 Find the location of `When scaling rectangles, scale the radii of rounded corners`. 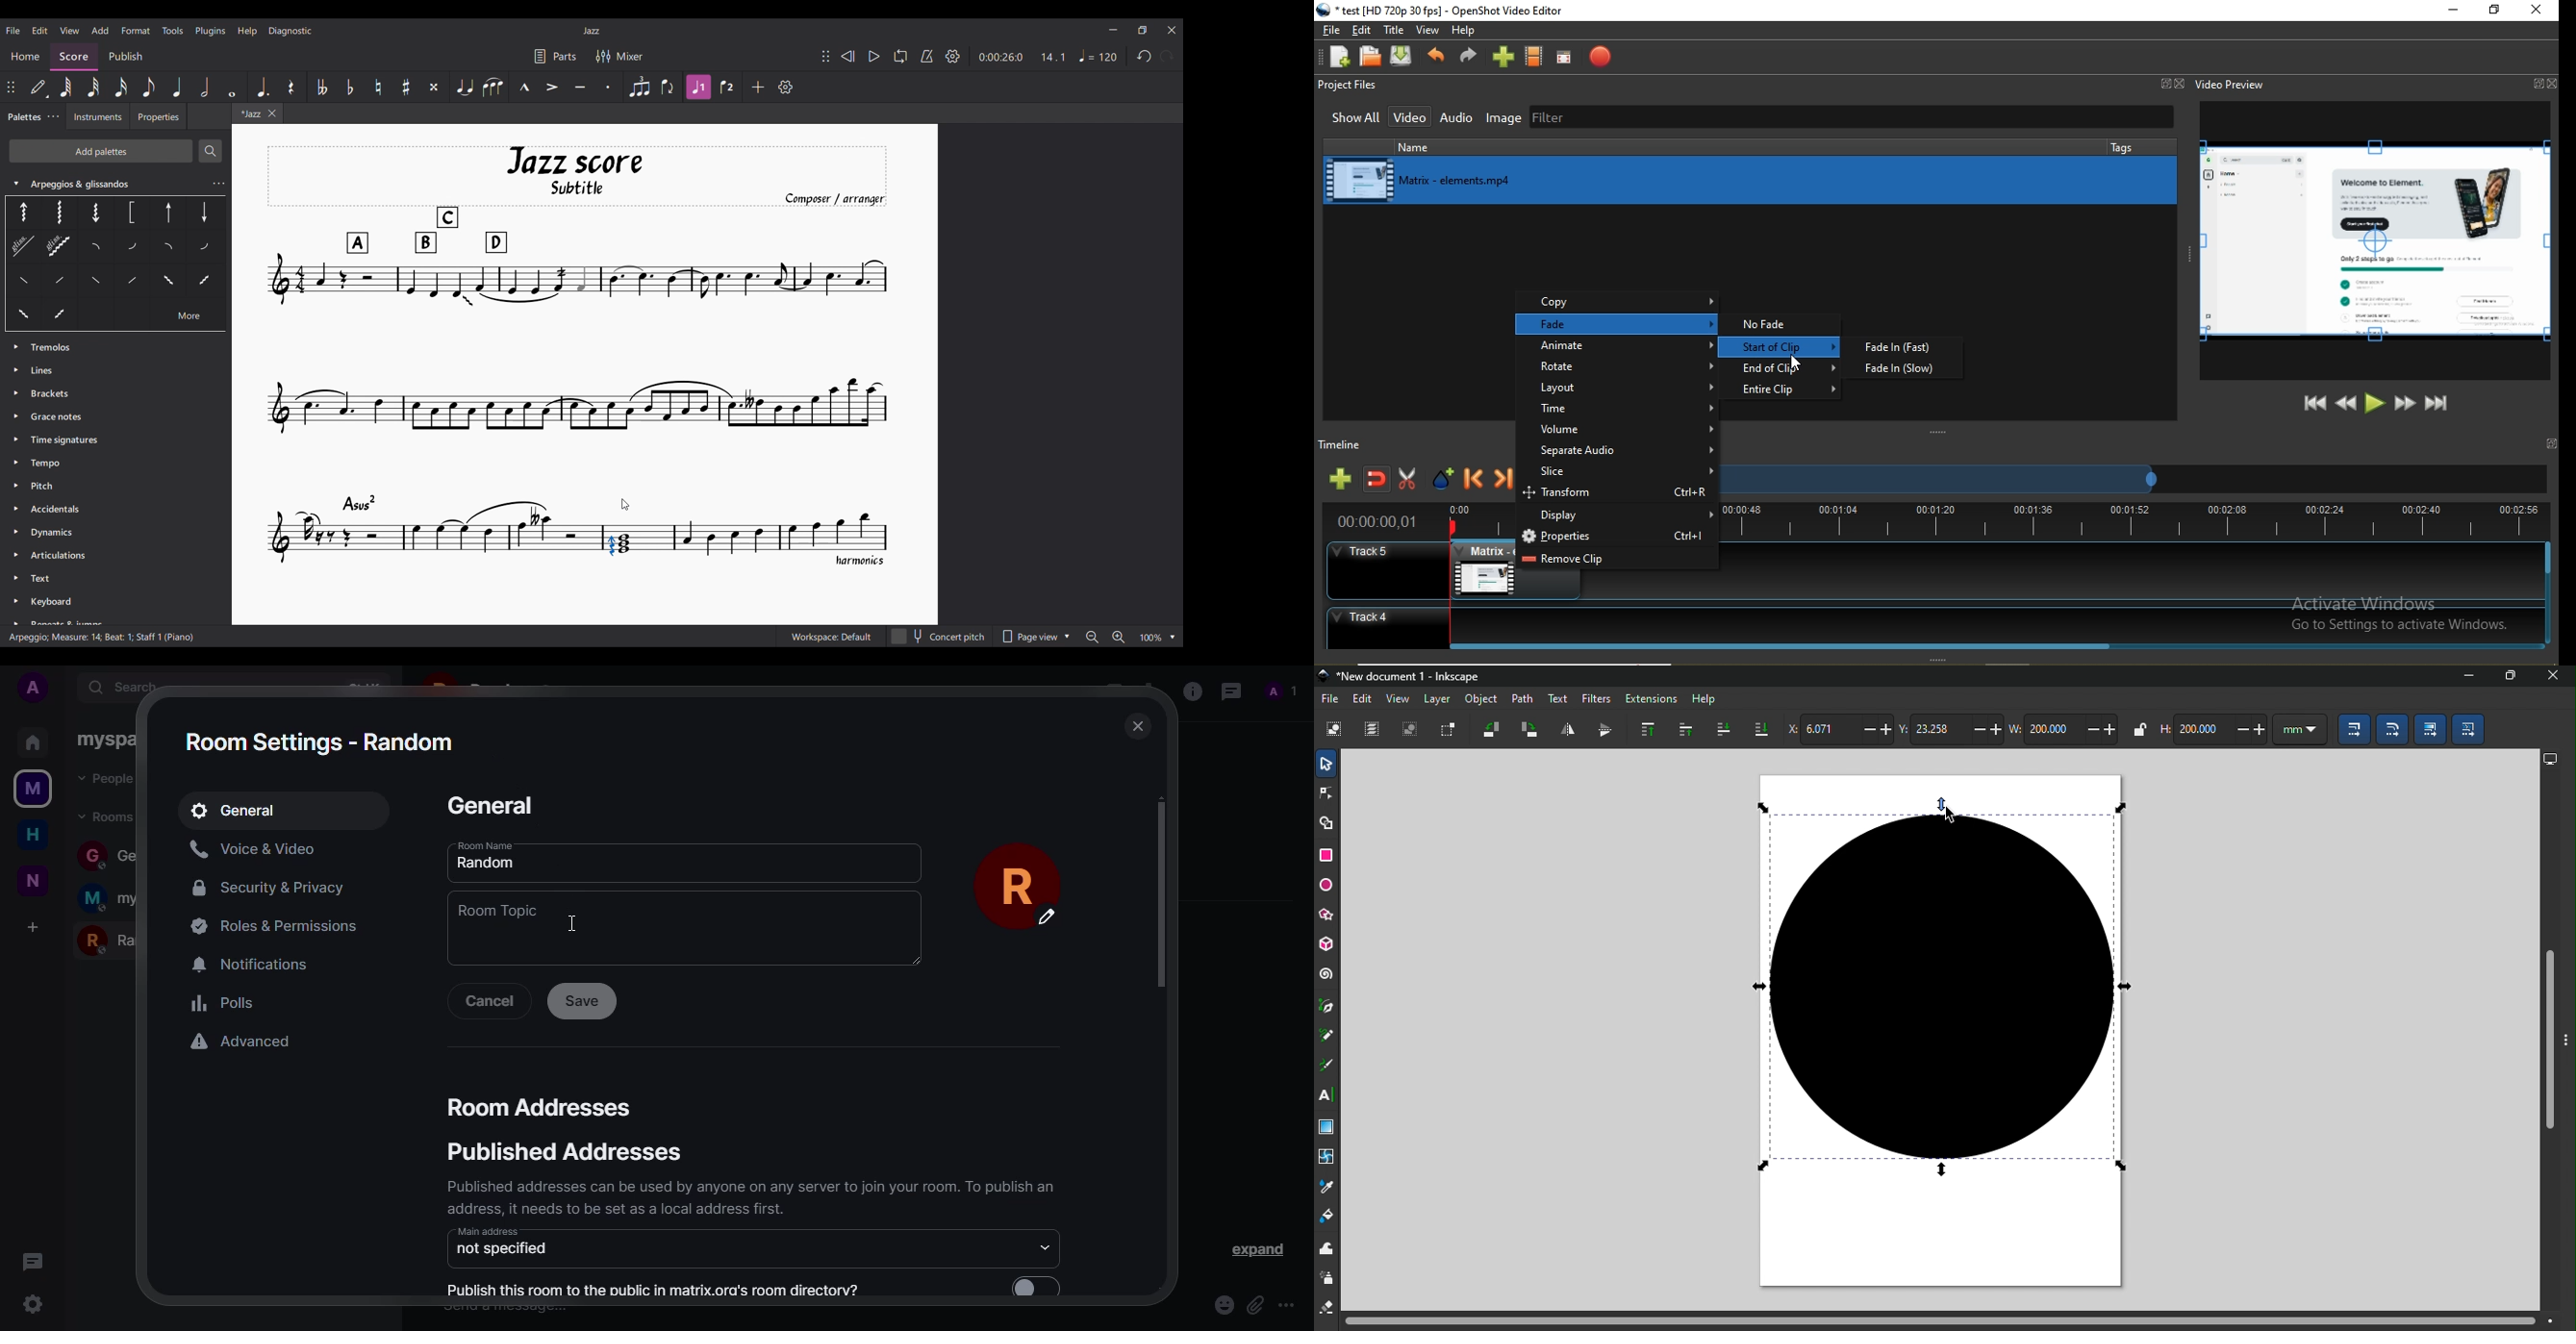

When scaling rectangles, scale the radii of rounded corners is located at coordinates (2391, 727).